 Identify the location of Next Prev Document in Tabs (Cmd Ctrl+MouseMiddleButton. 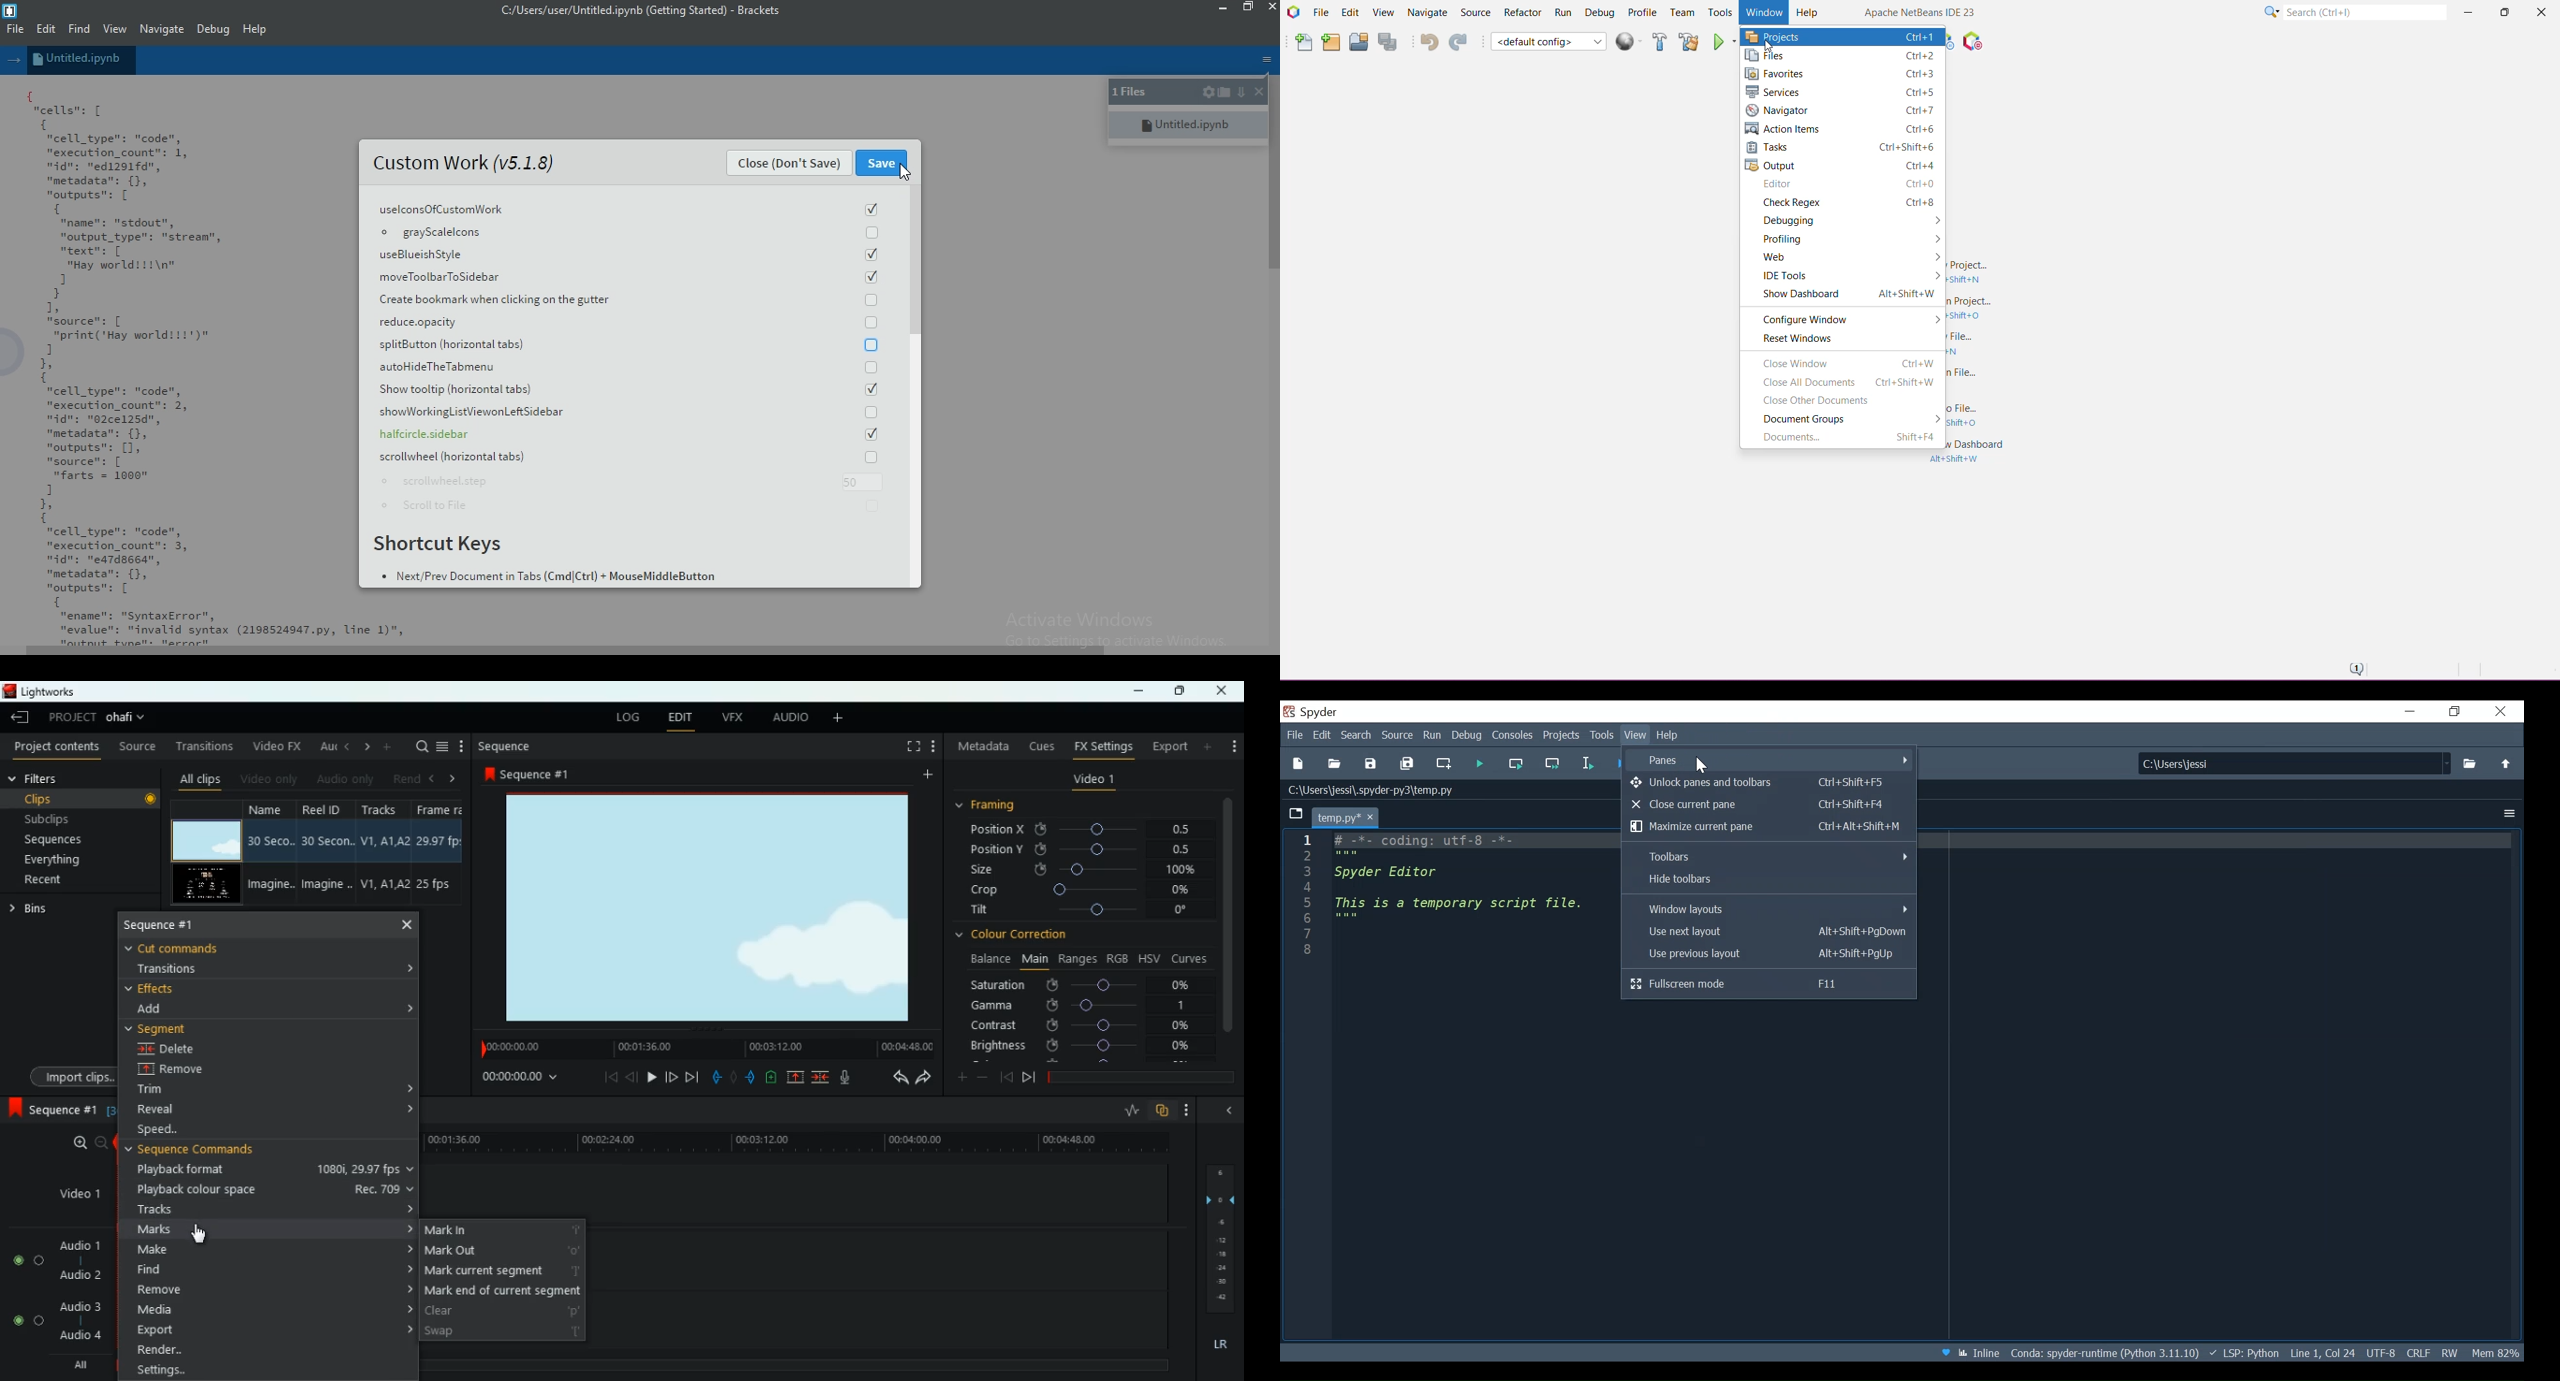
(547, 575).